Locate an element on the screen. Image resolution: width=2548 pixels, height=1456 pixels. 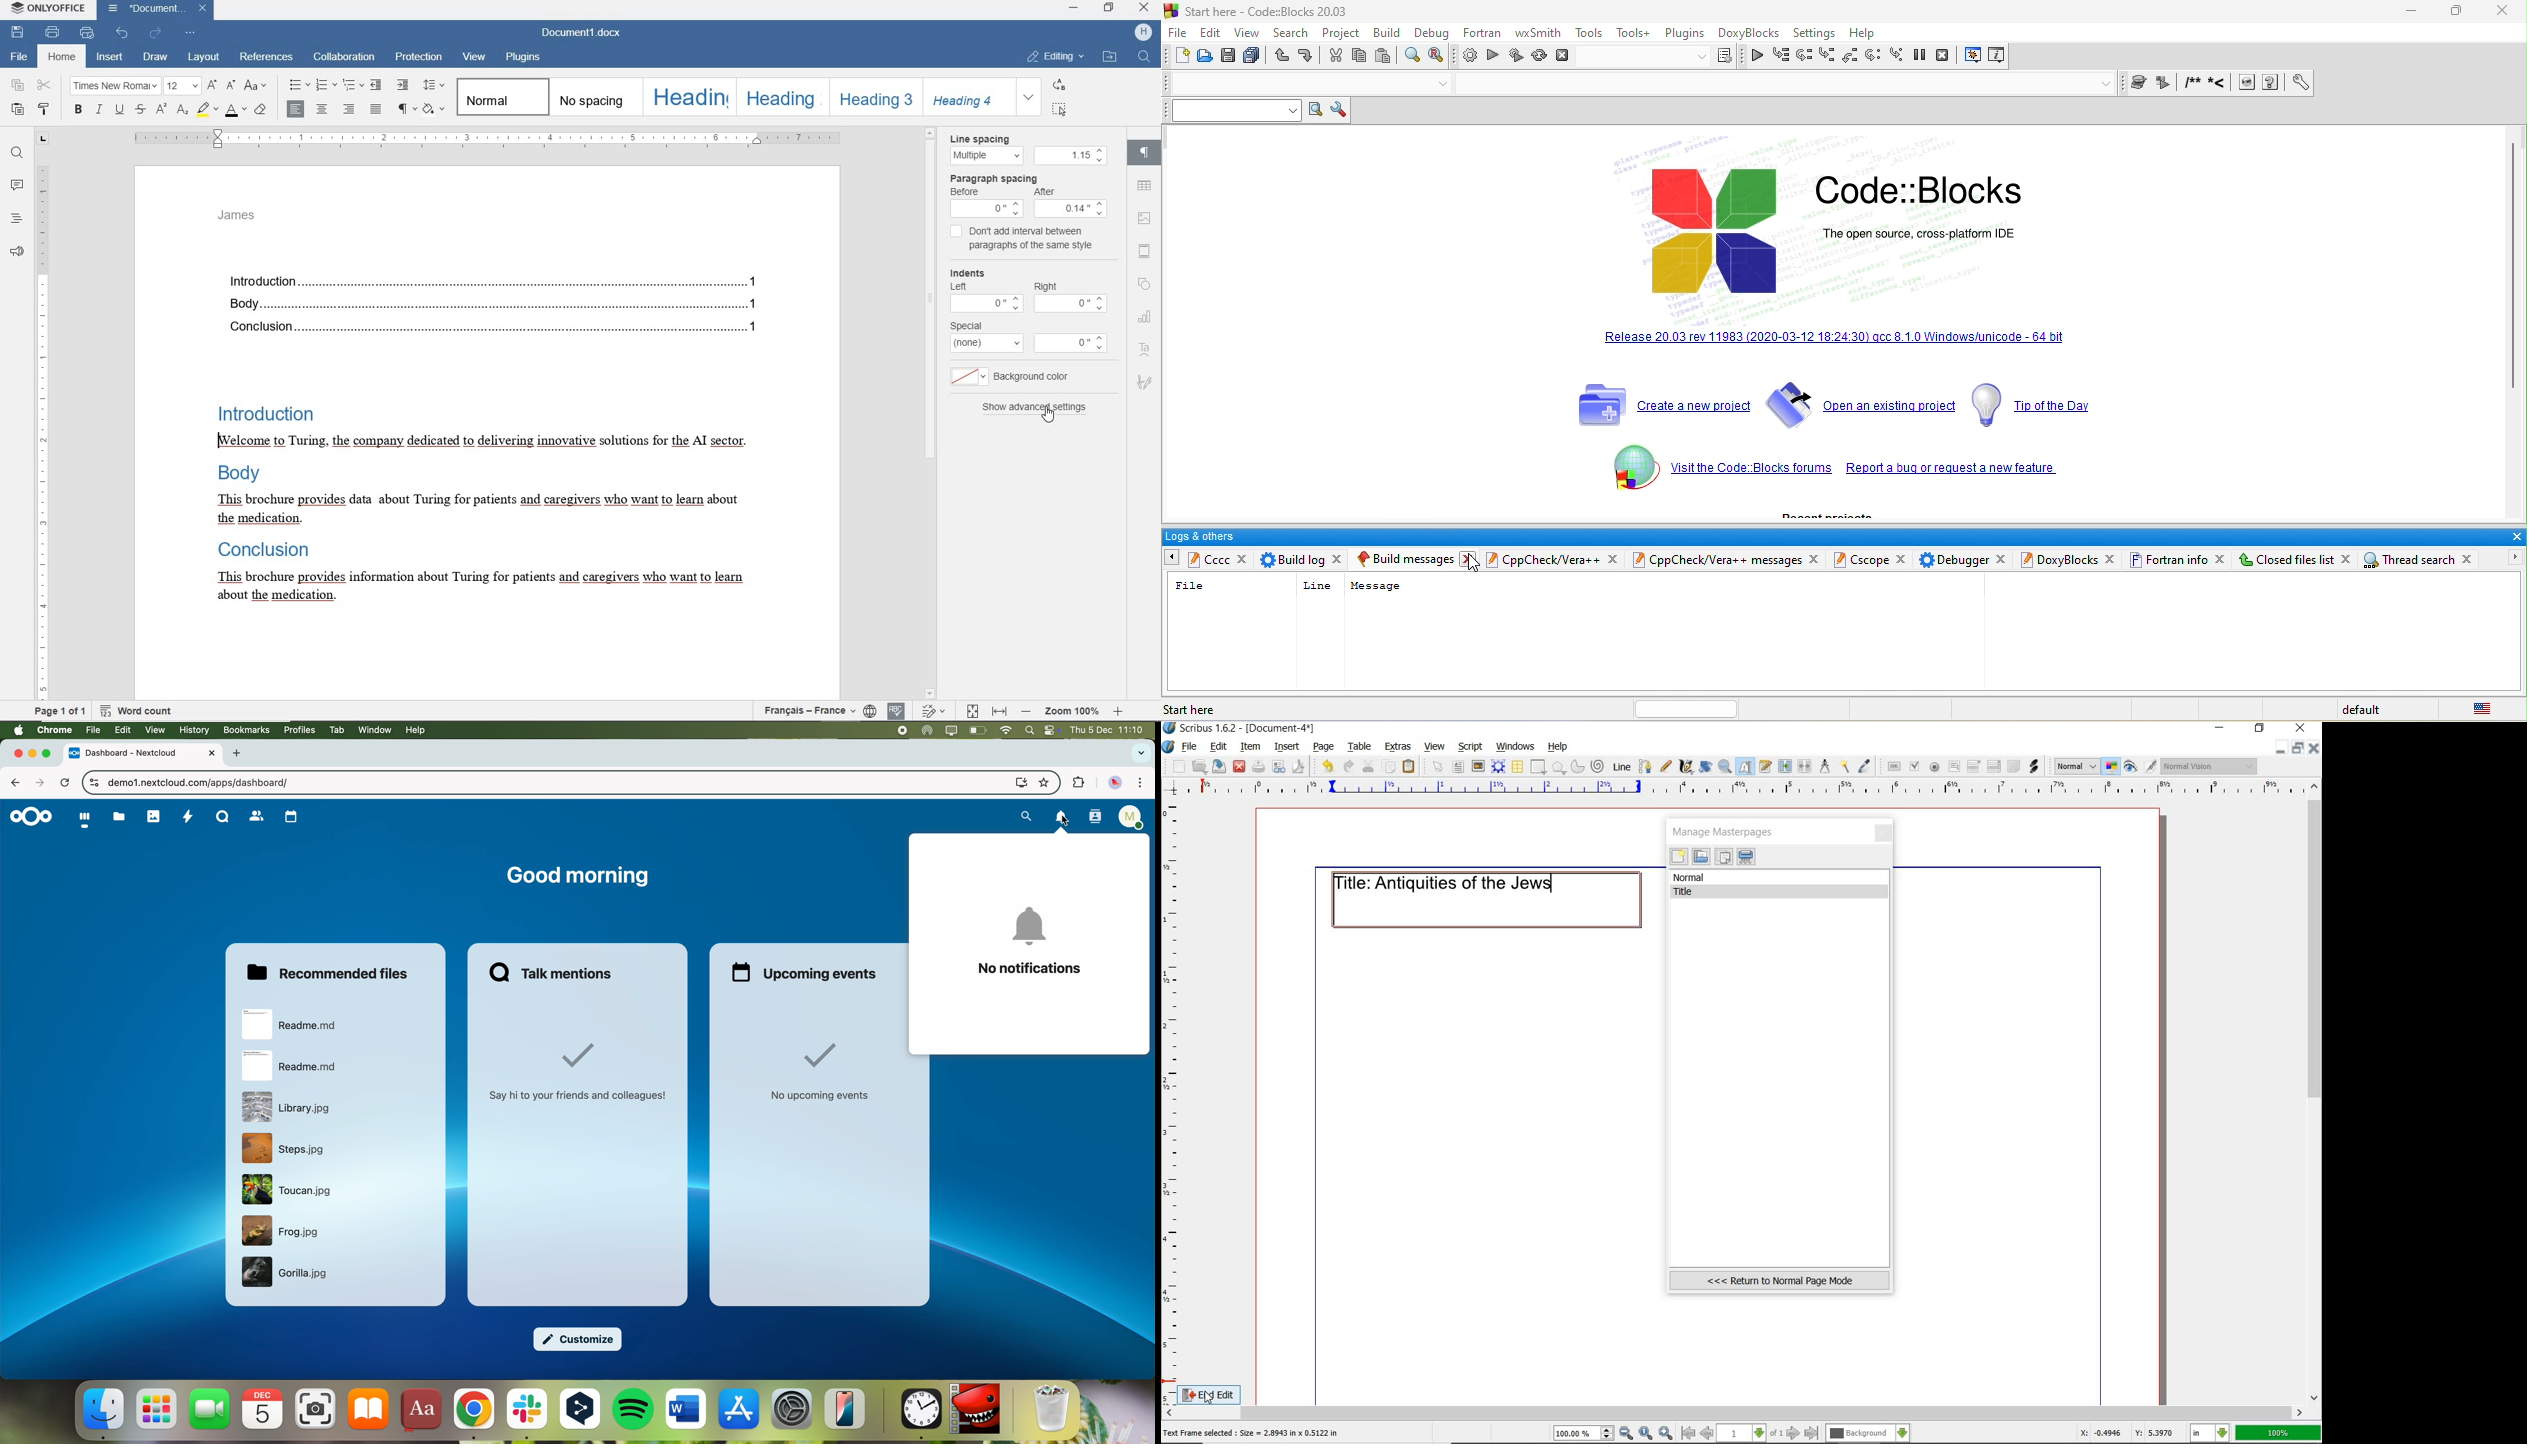
activity is located at coordinates (188, 818).